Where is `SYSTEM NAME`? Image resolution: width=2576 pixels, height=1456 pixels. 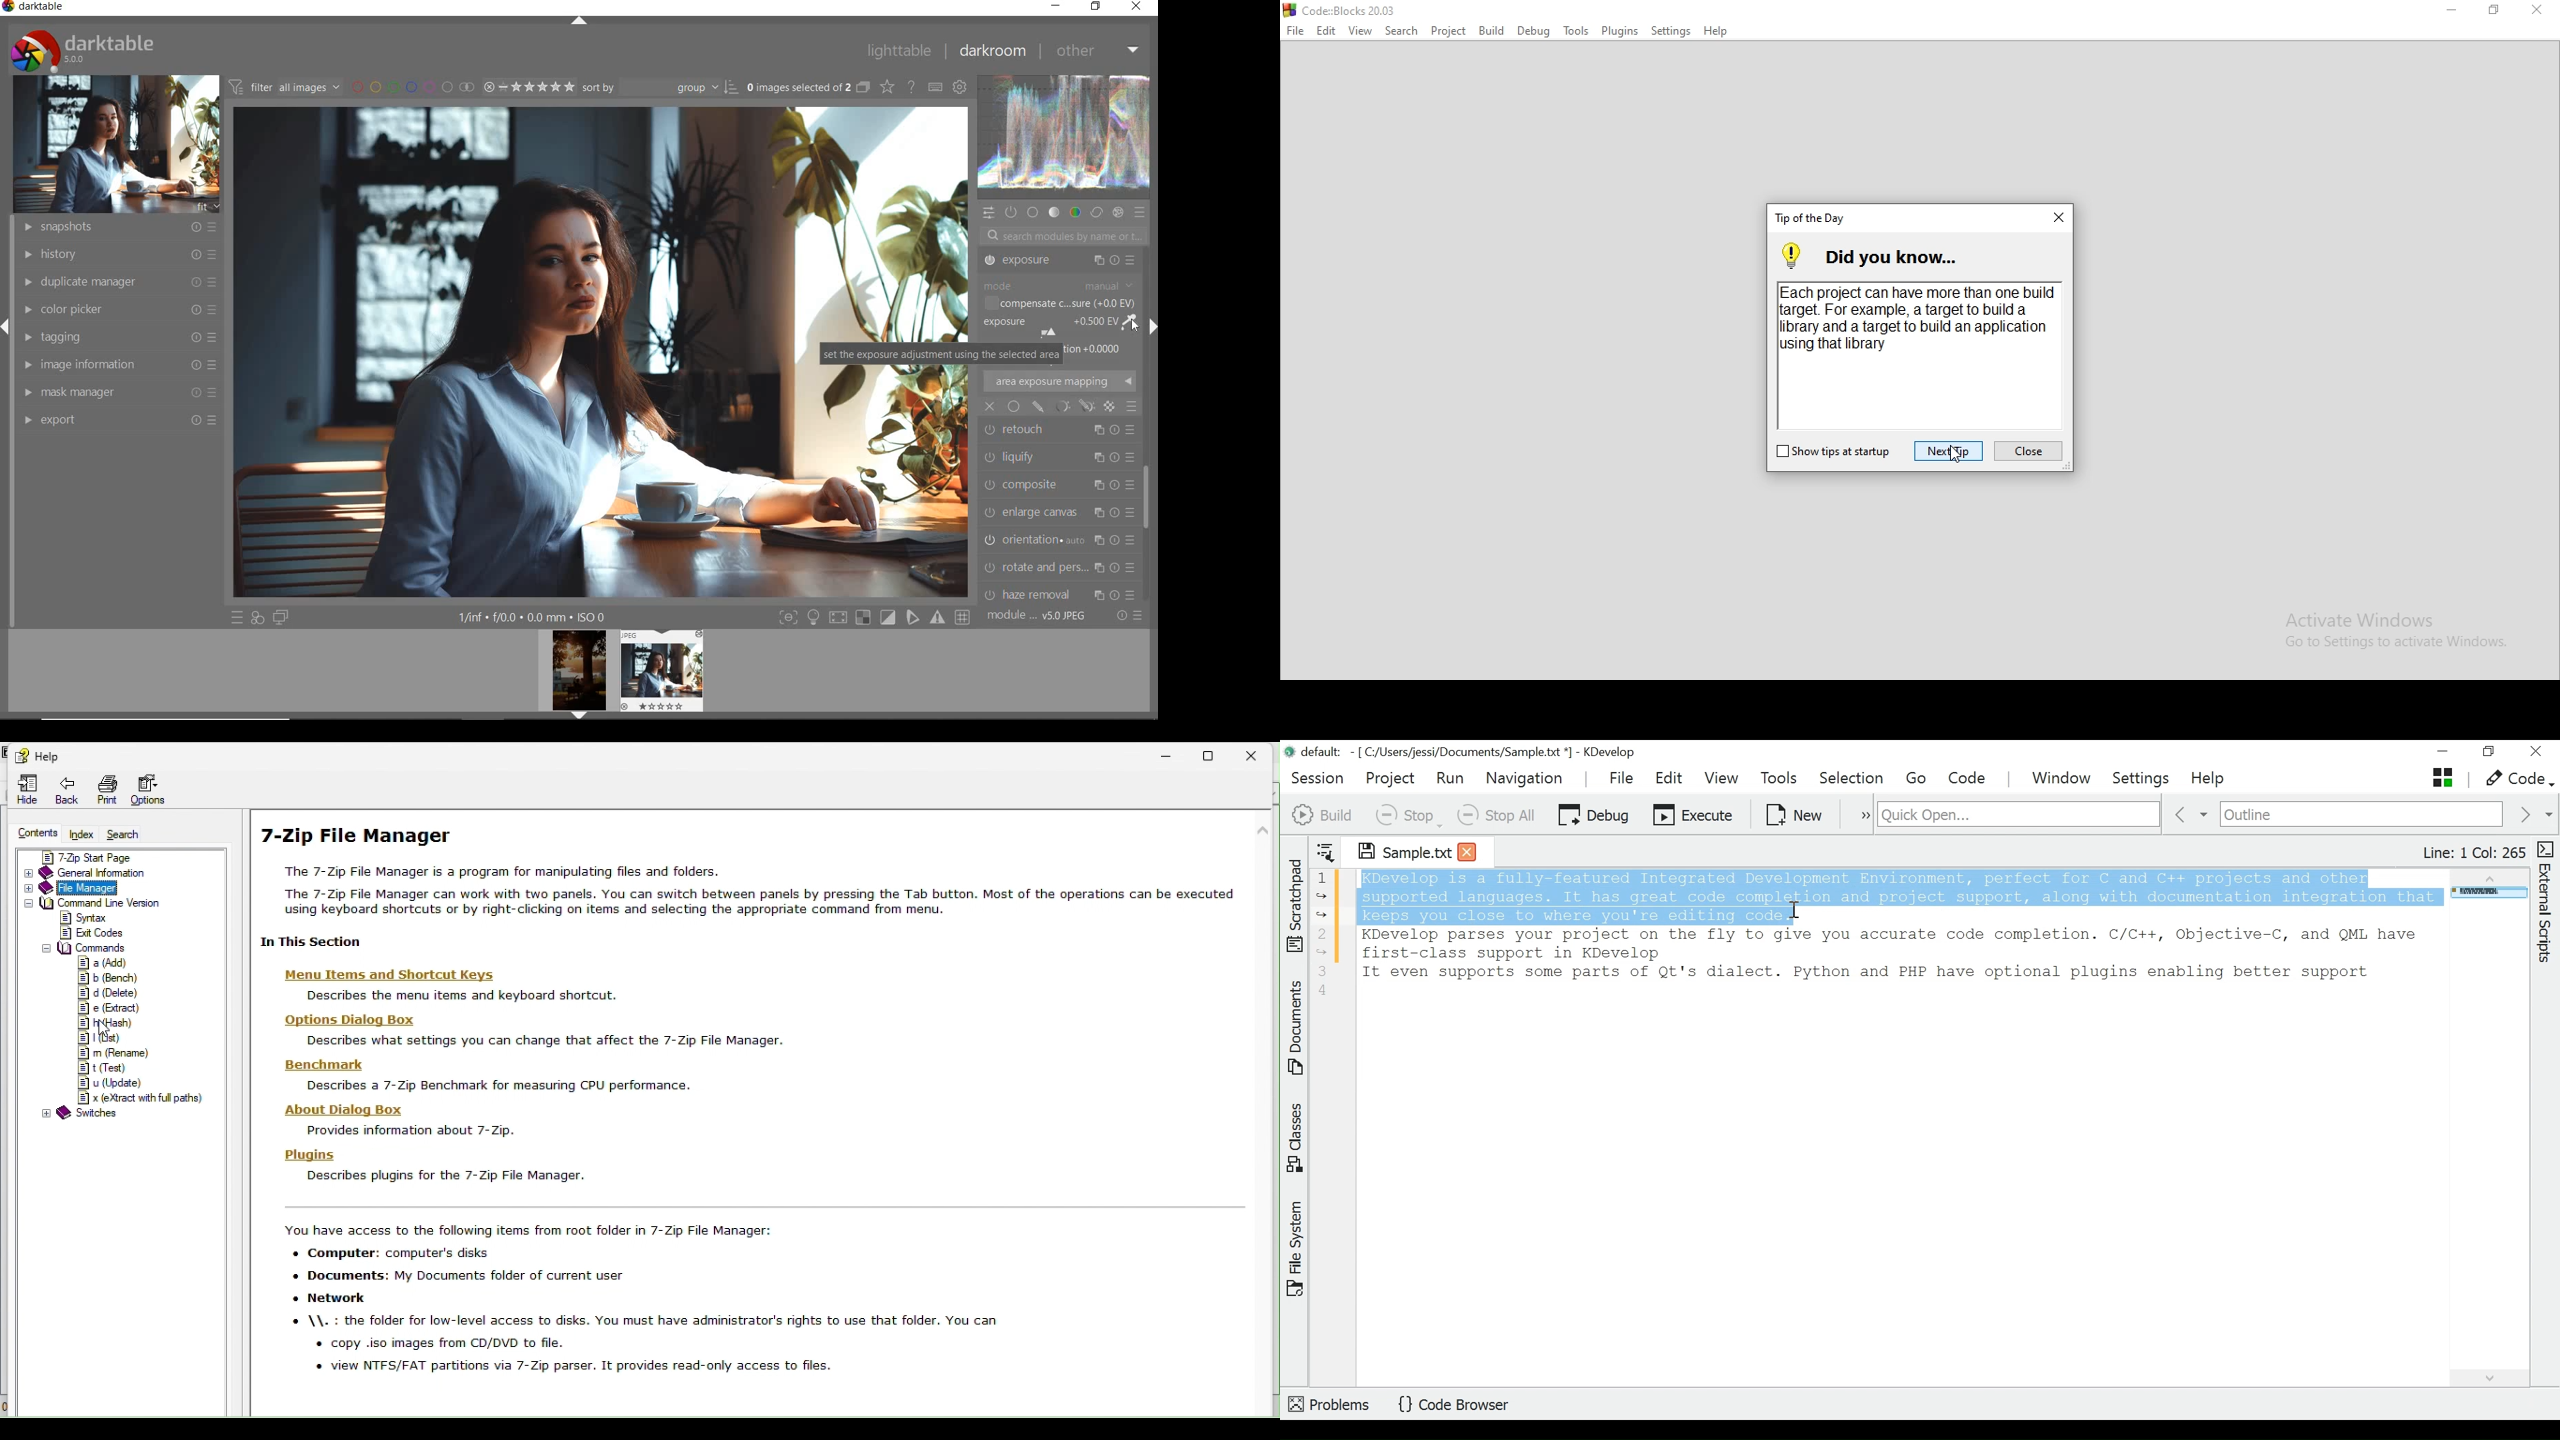
SYSTEM NAME is located at coordinates (34, 9).